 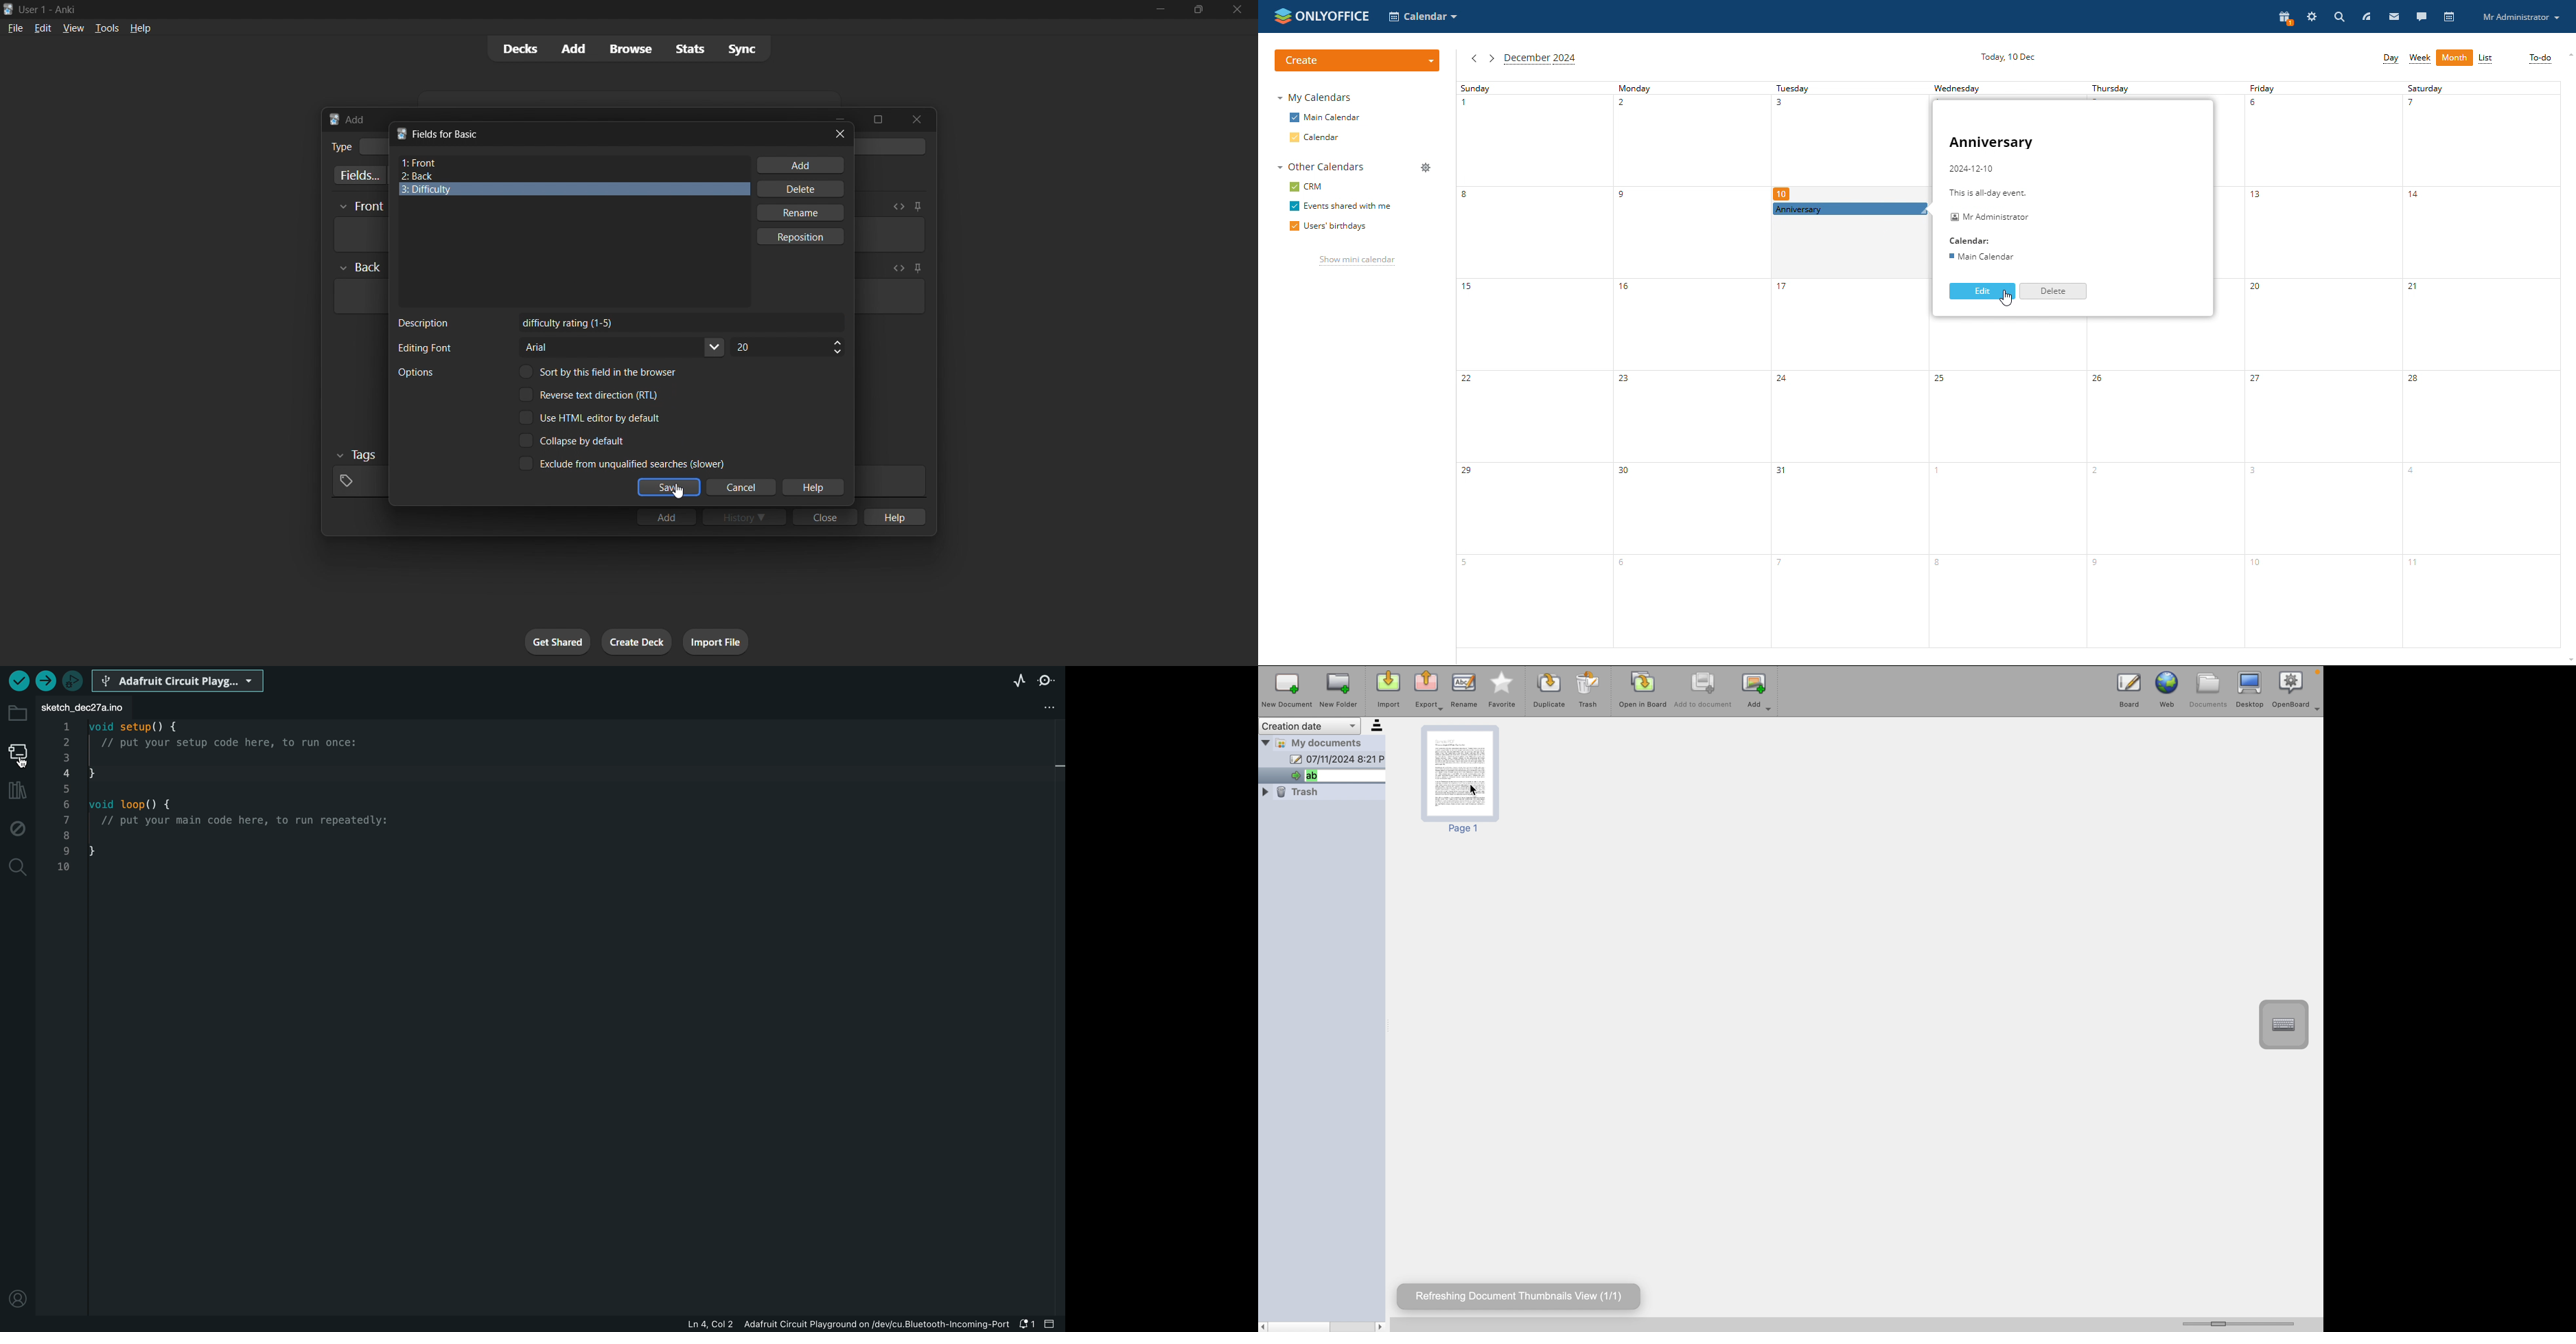 What do you see at coordinates (915, 269) in the screenshot?
I see `Toggle sticky` at bounding box center [915, 269].